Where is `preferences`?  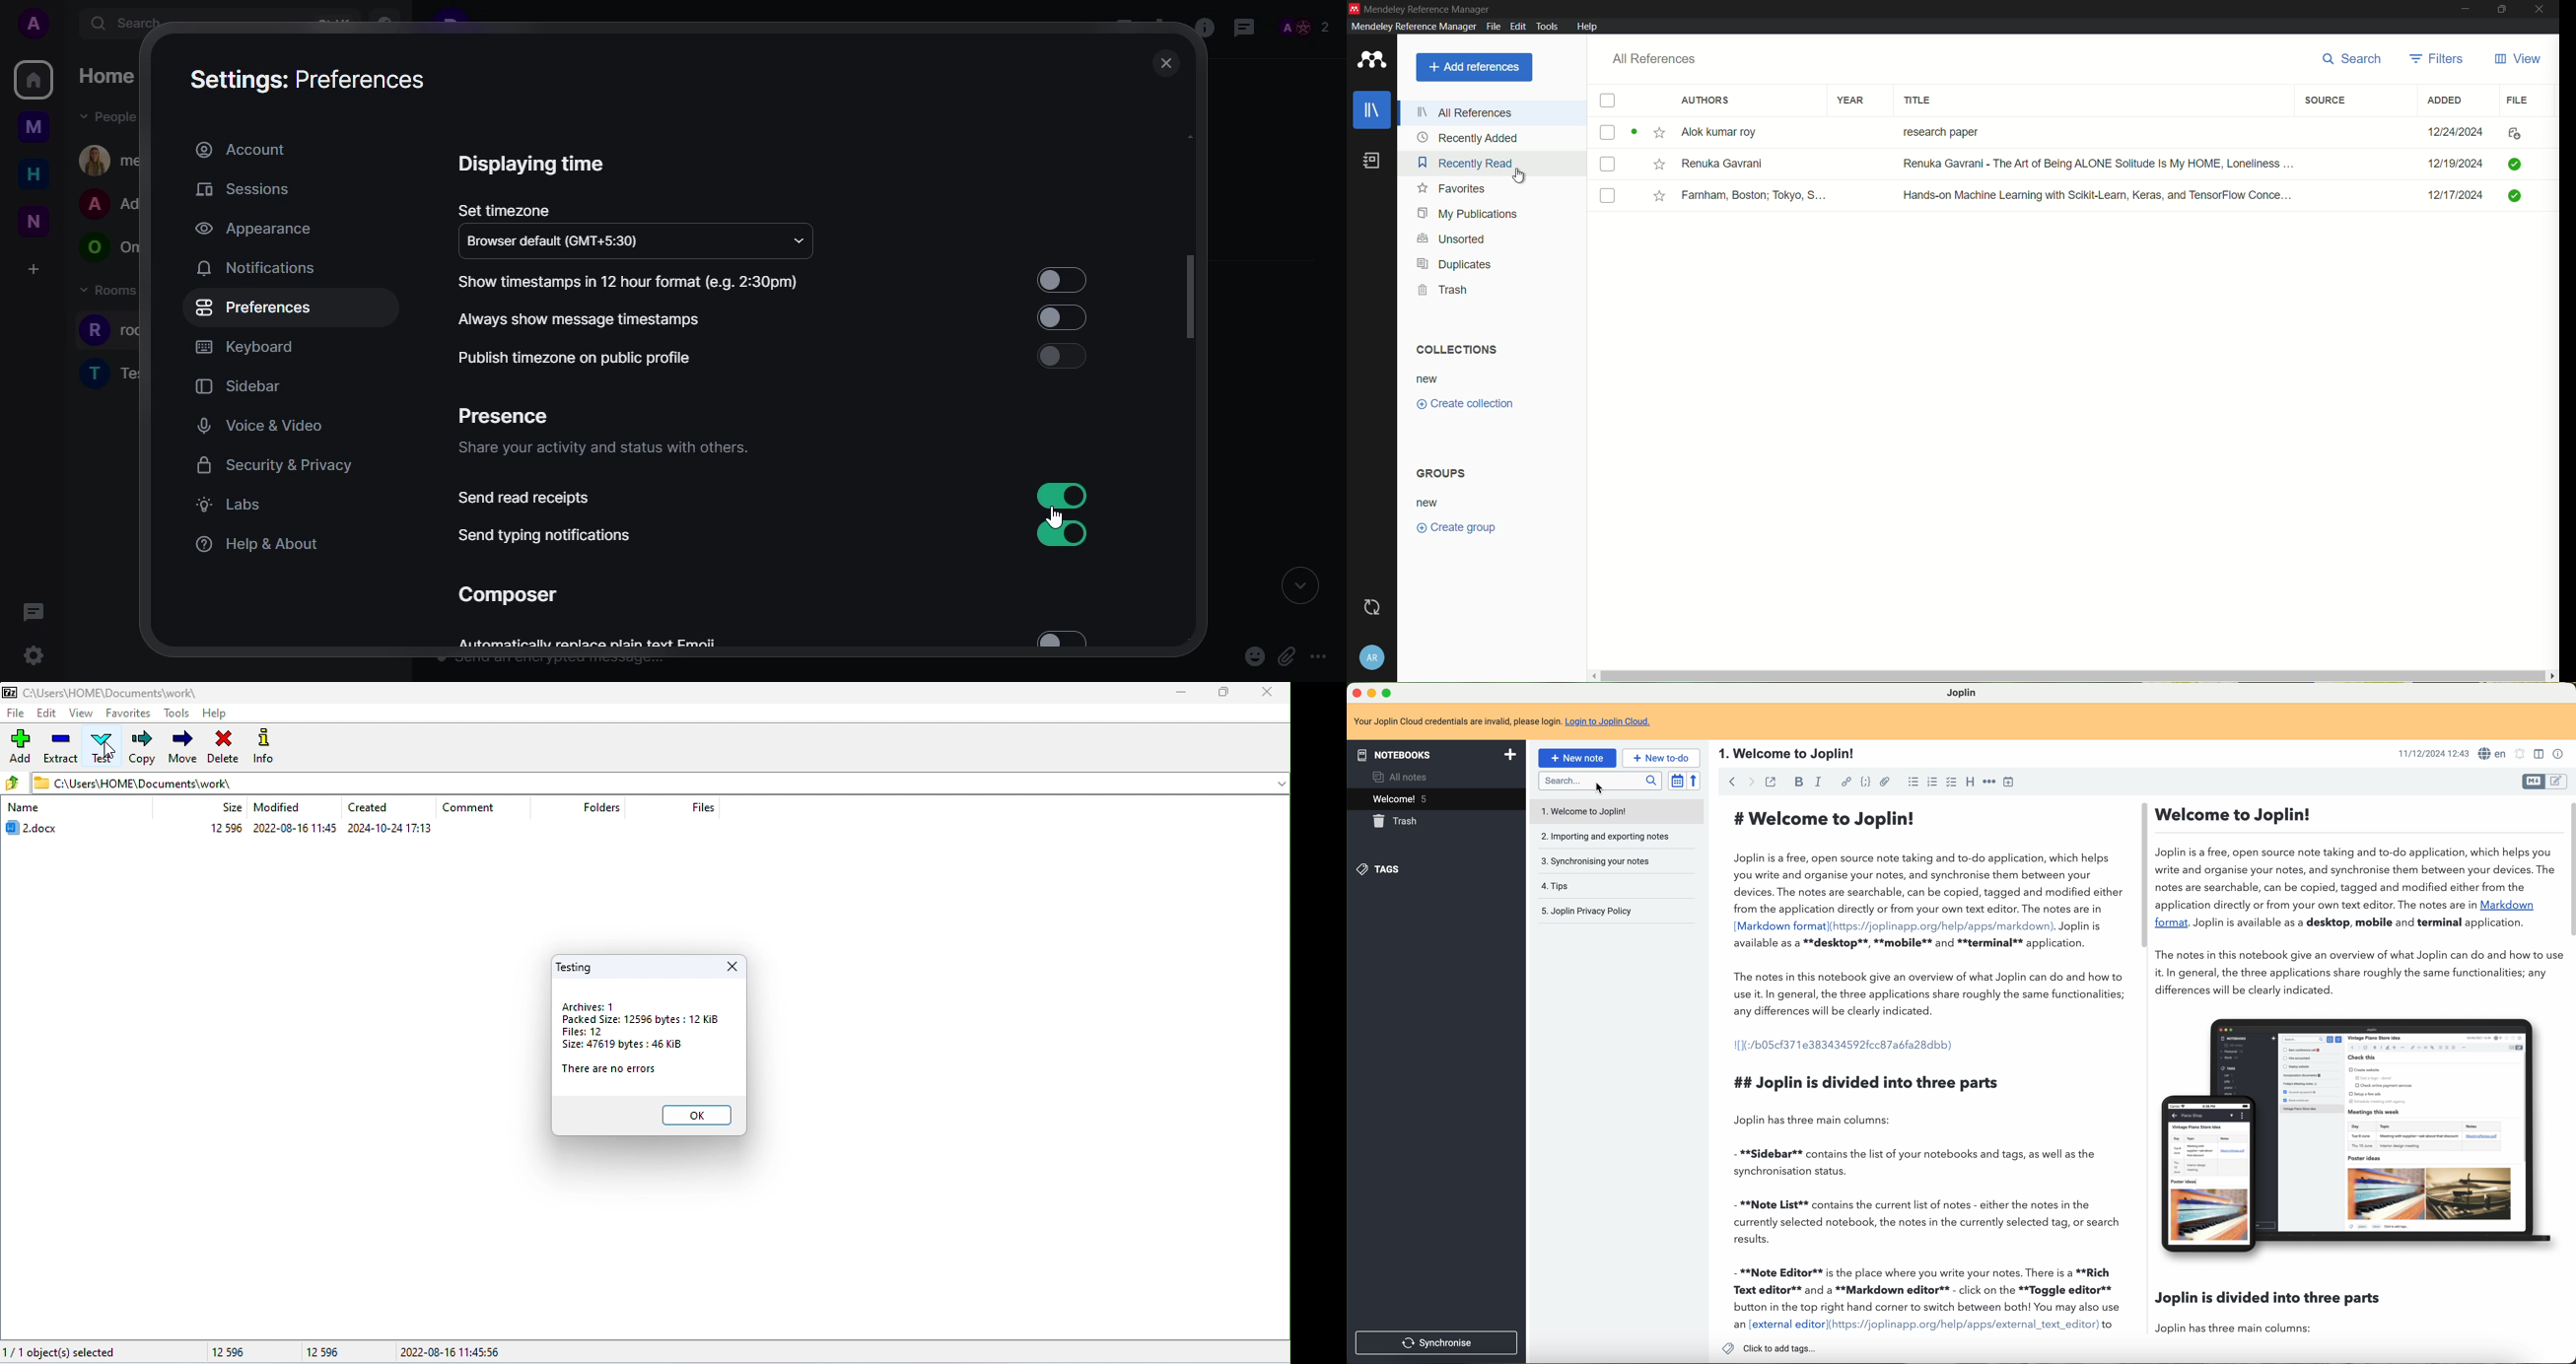
preferences is located at coordinates (254, 307).